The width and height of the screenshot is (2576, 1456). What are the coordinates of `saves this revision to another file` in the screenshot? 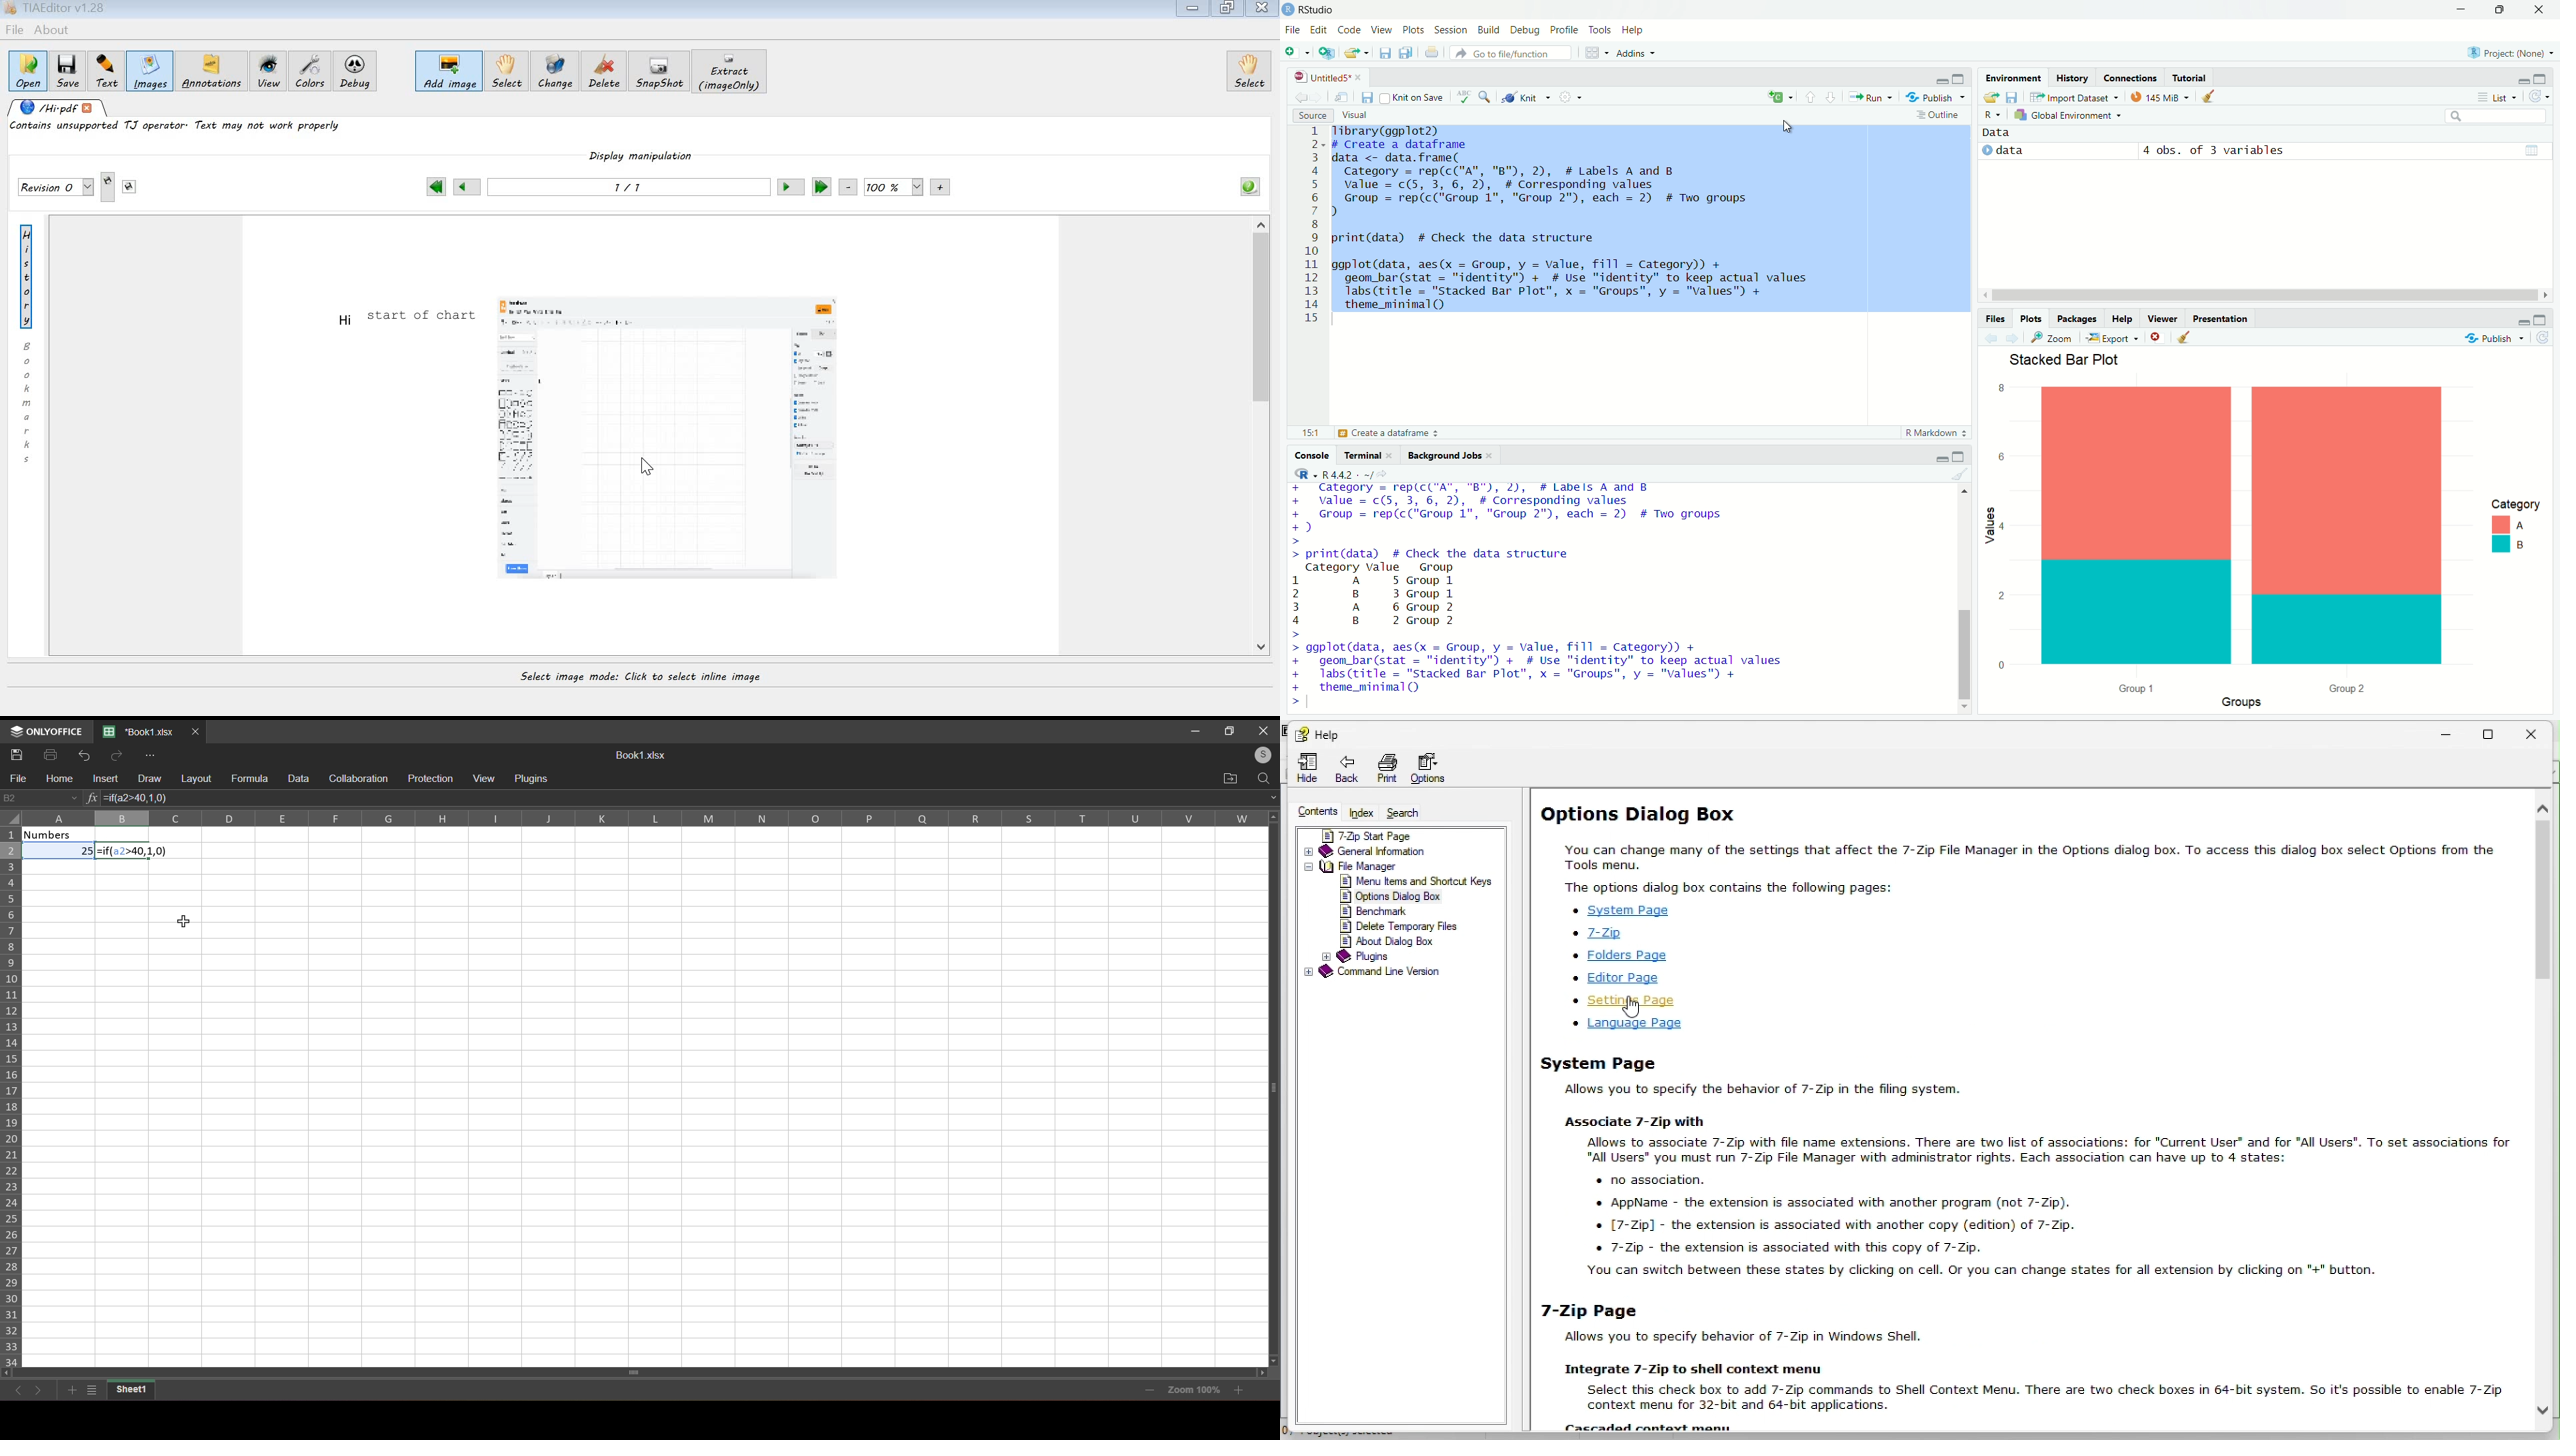 It's located at (129, 187).